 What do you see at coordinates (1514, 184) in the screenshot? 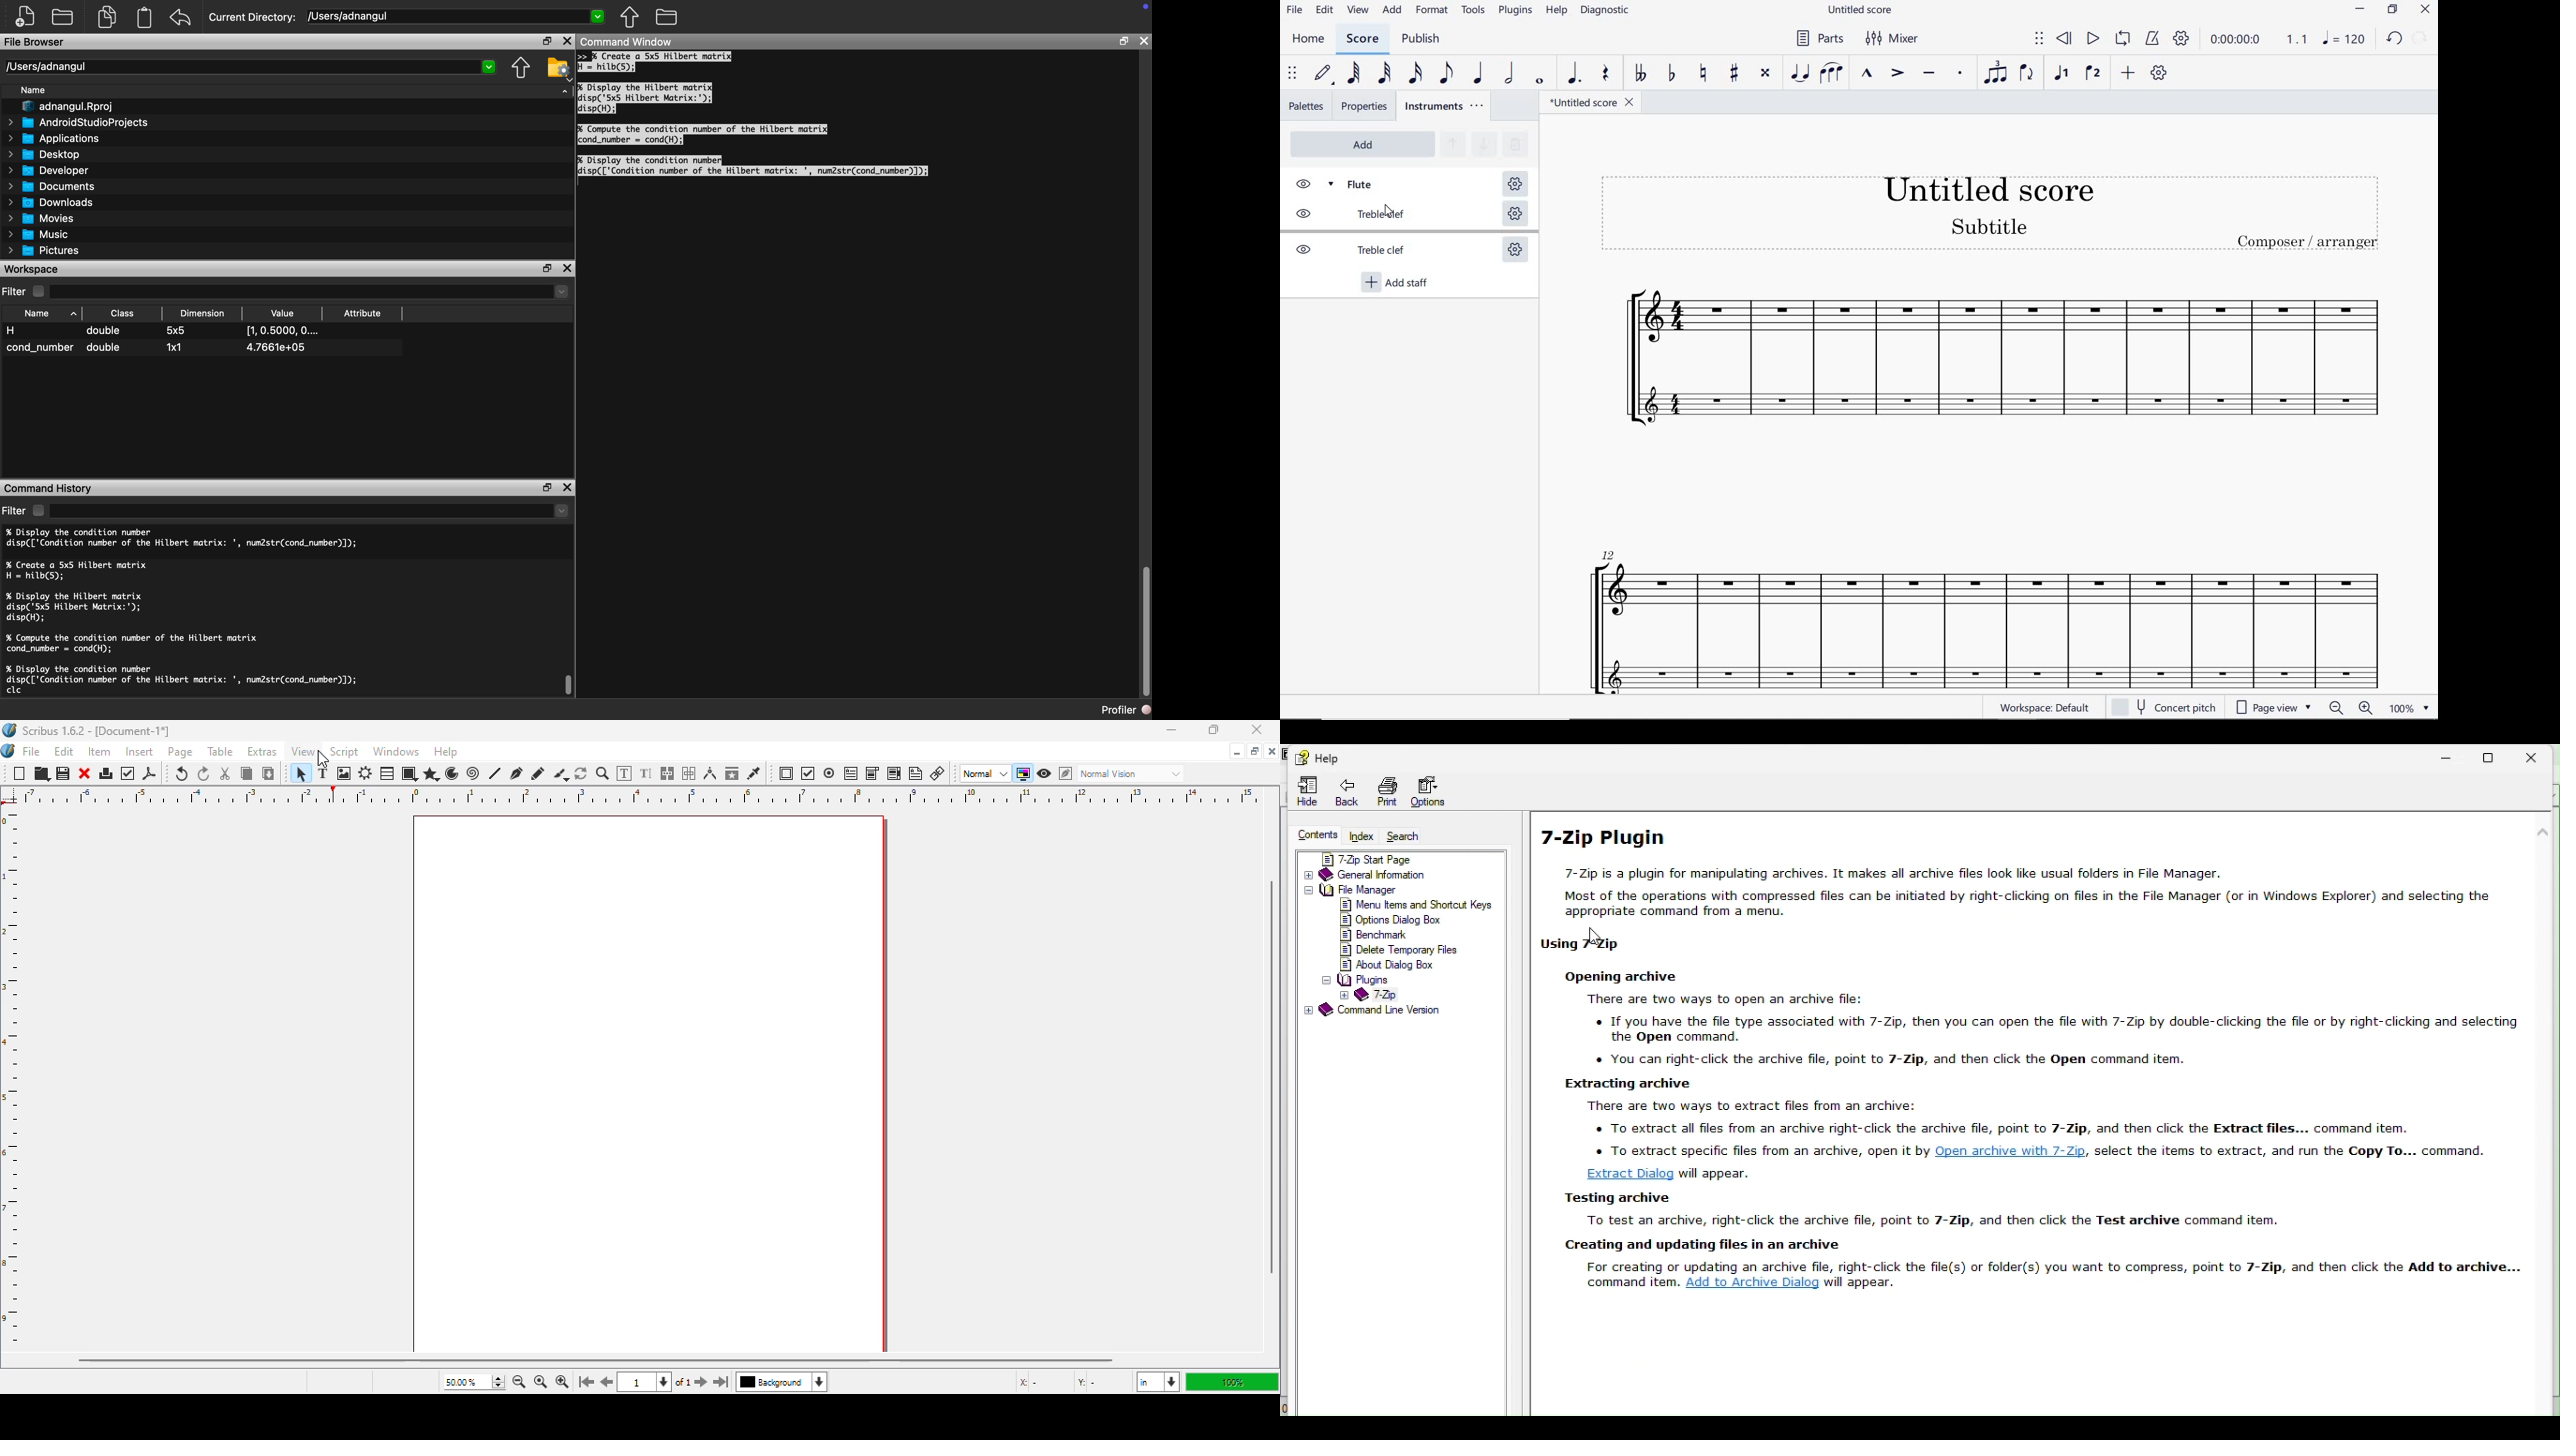
I see `STAFF SETTING` at bounding box center [1514, 184].